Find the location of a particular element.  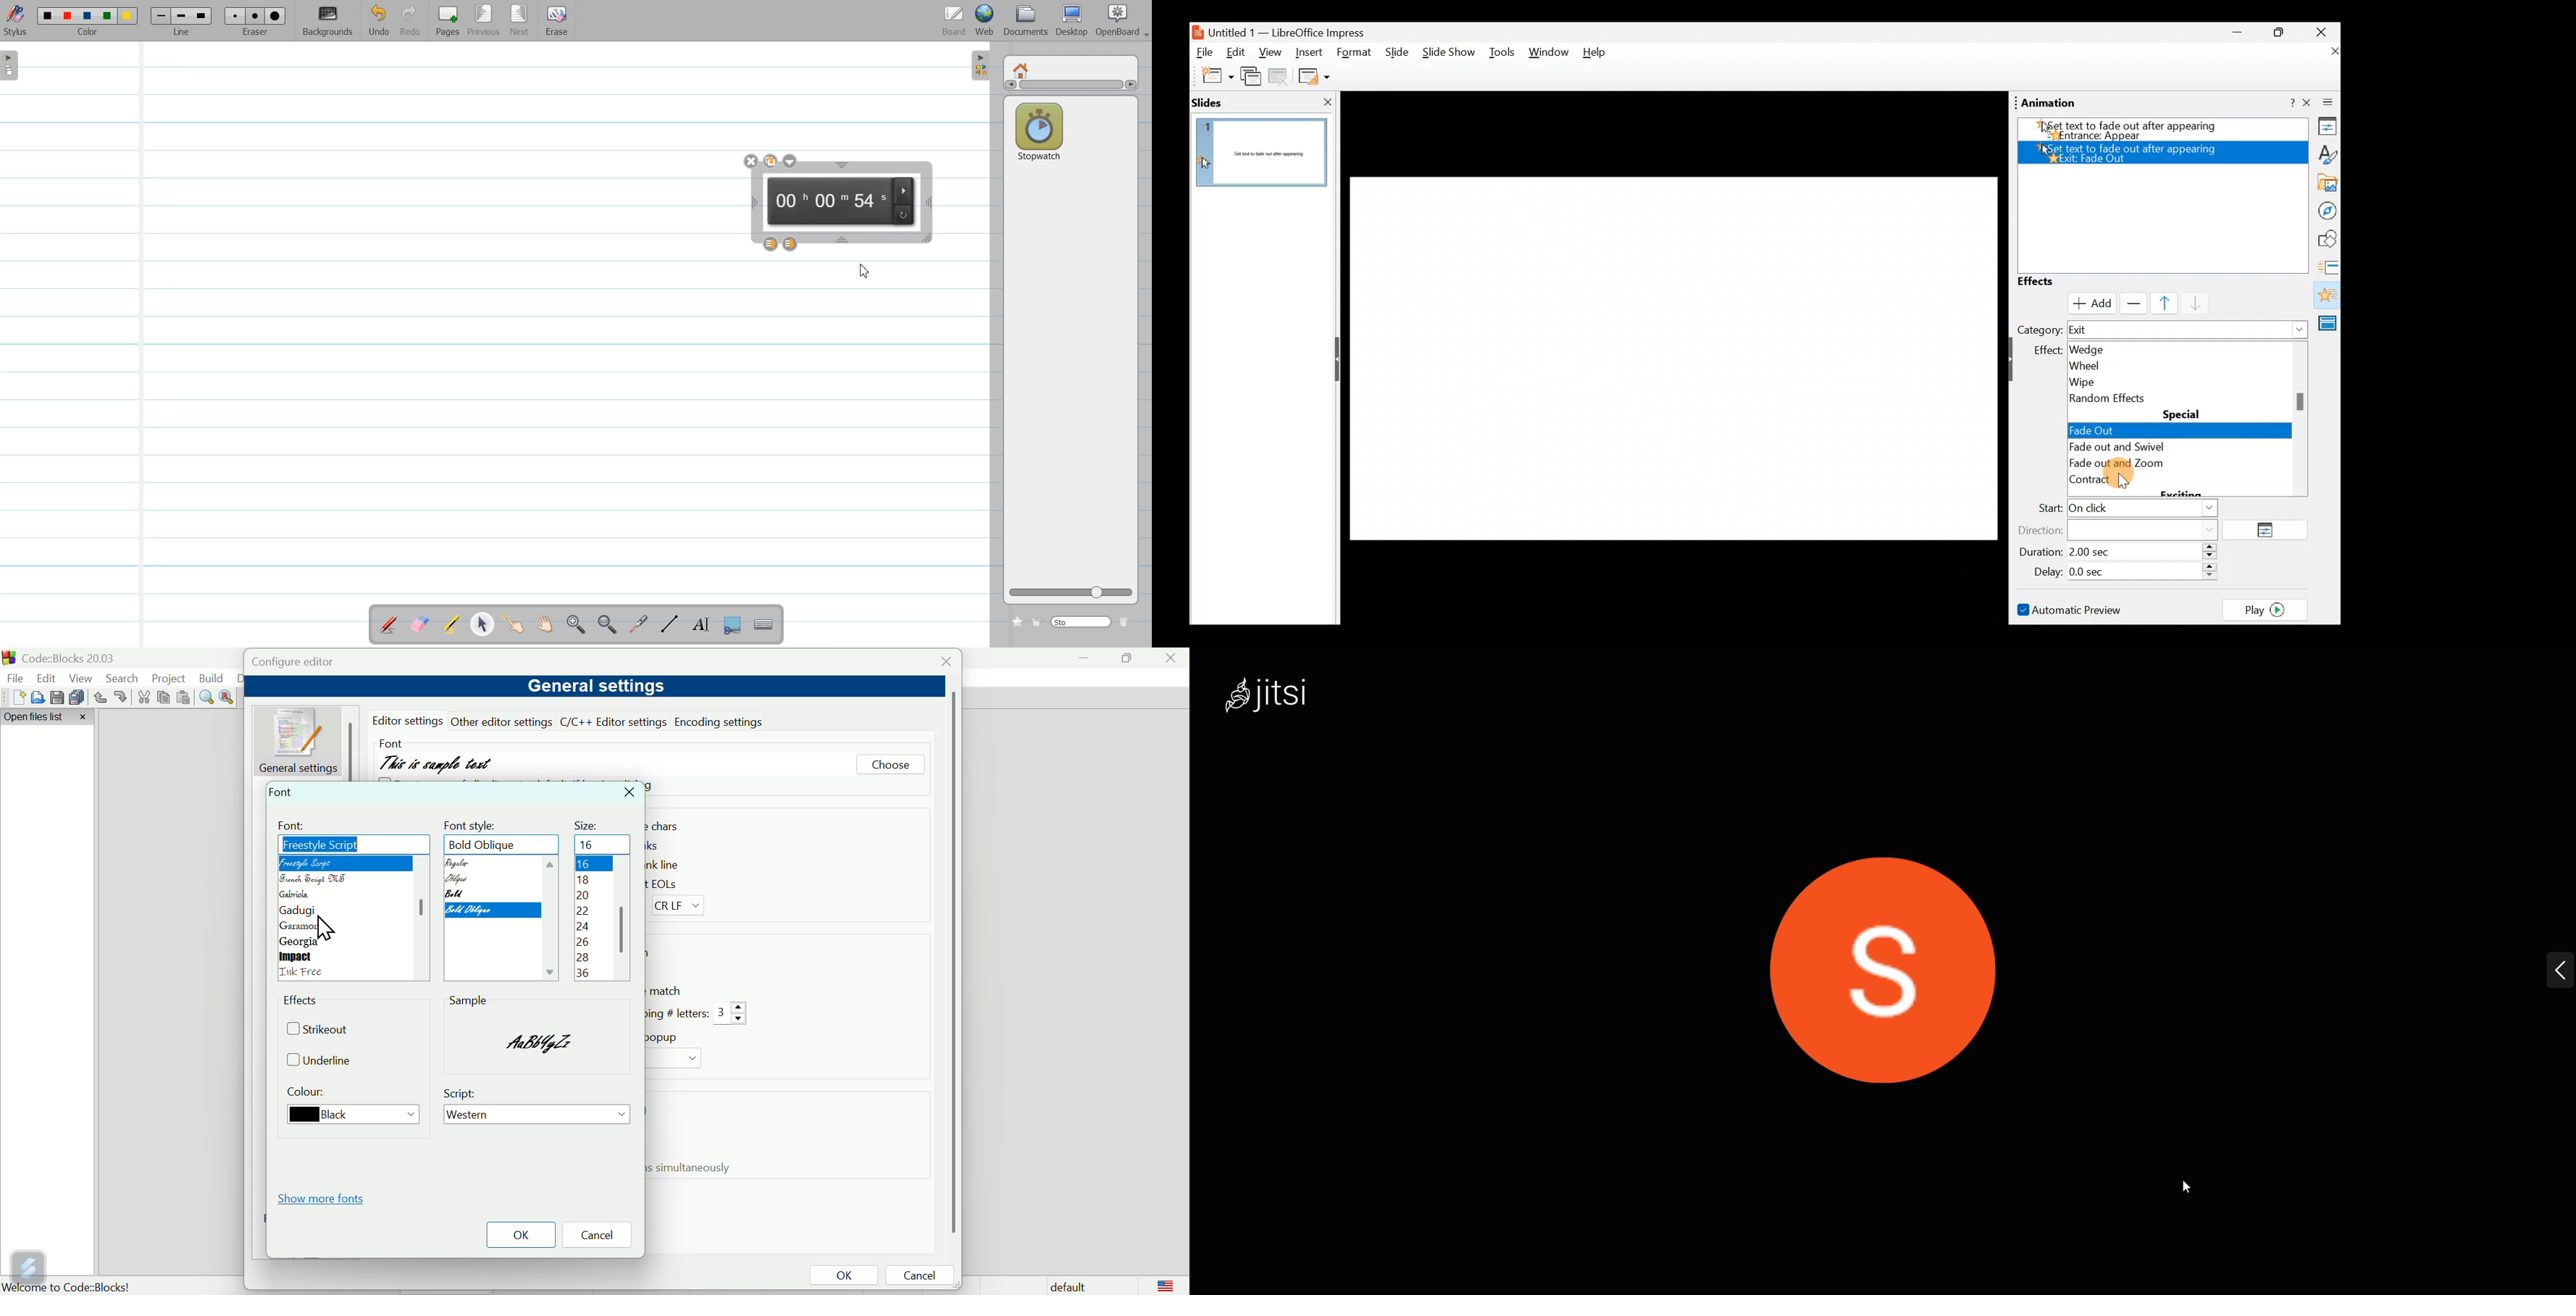

OK is located at coordinates (521, 1235).